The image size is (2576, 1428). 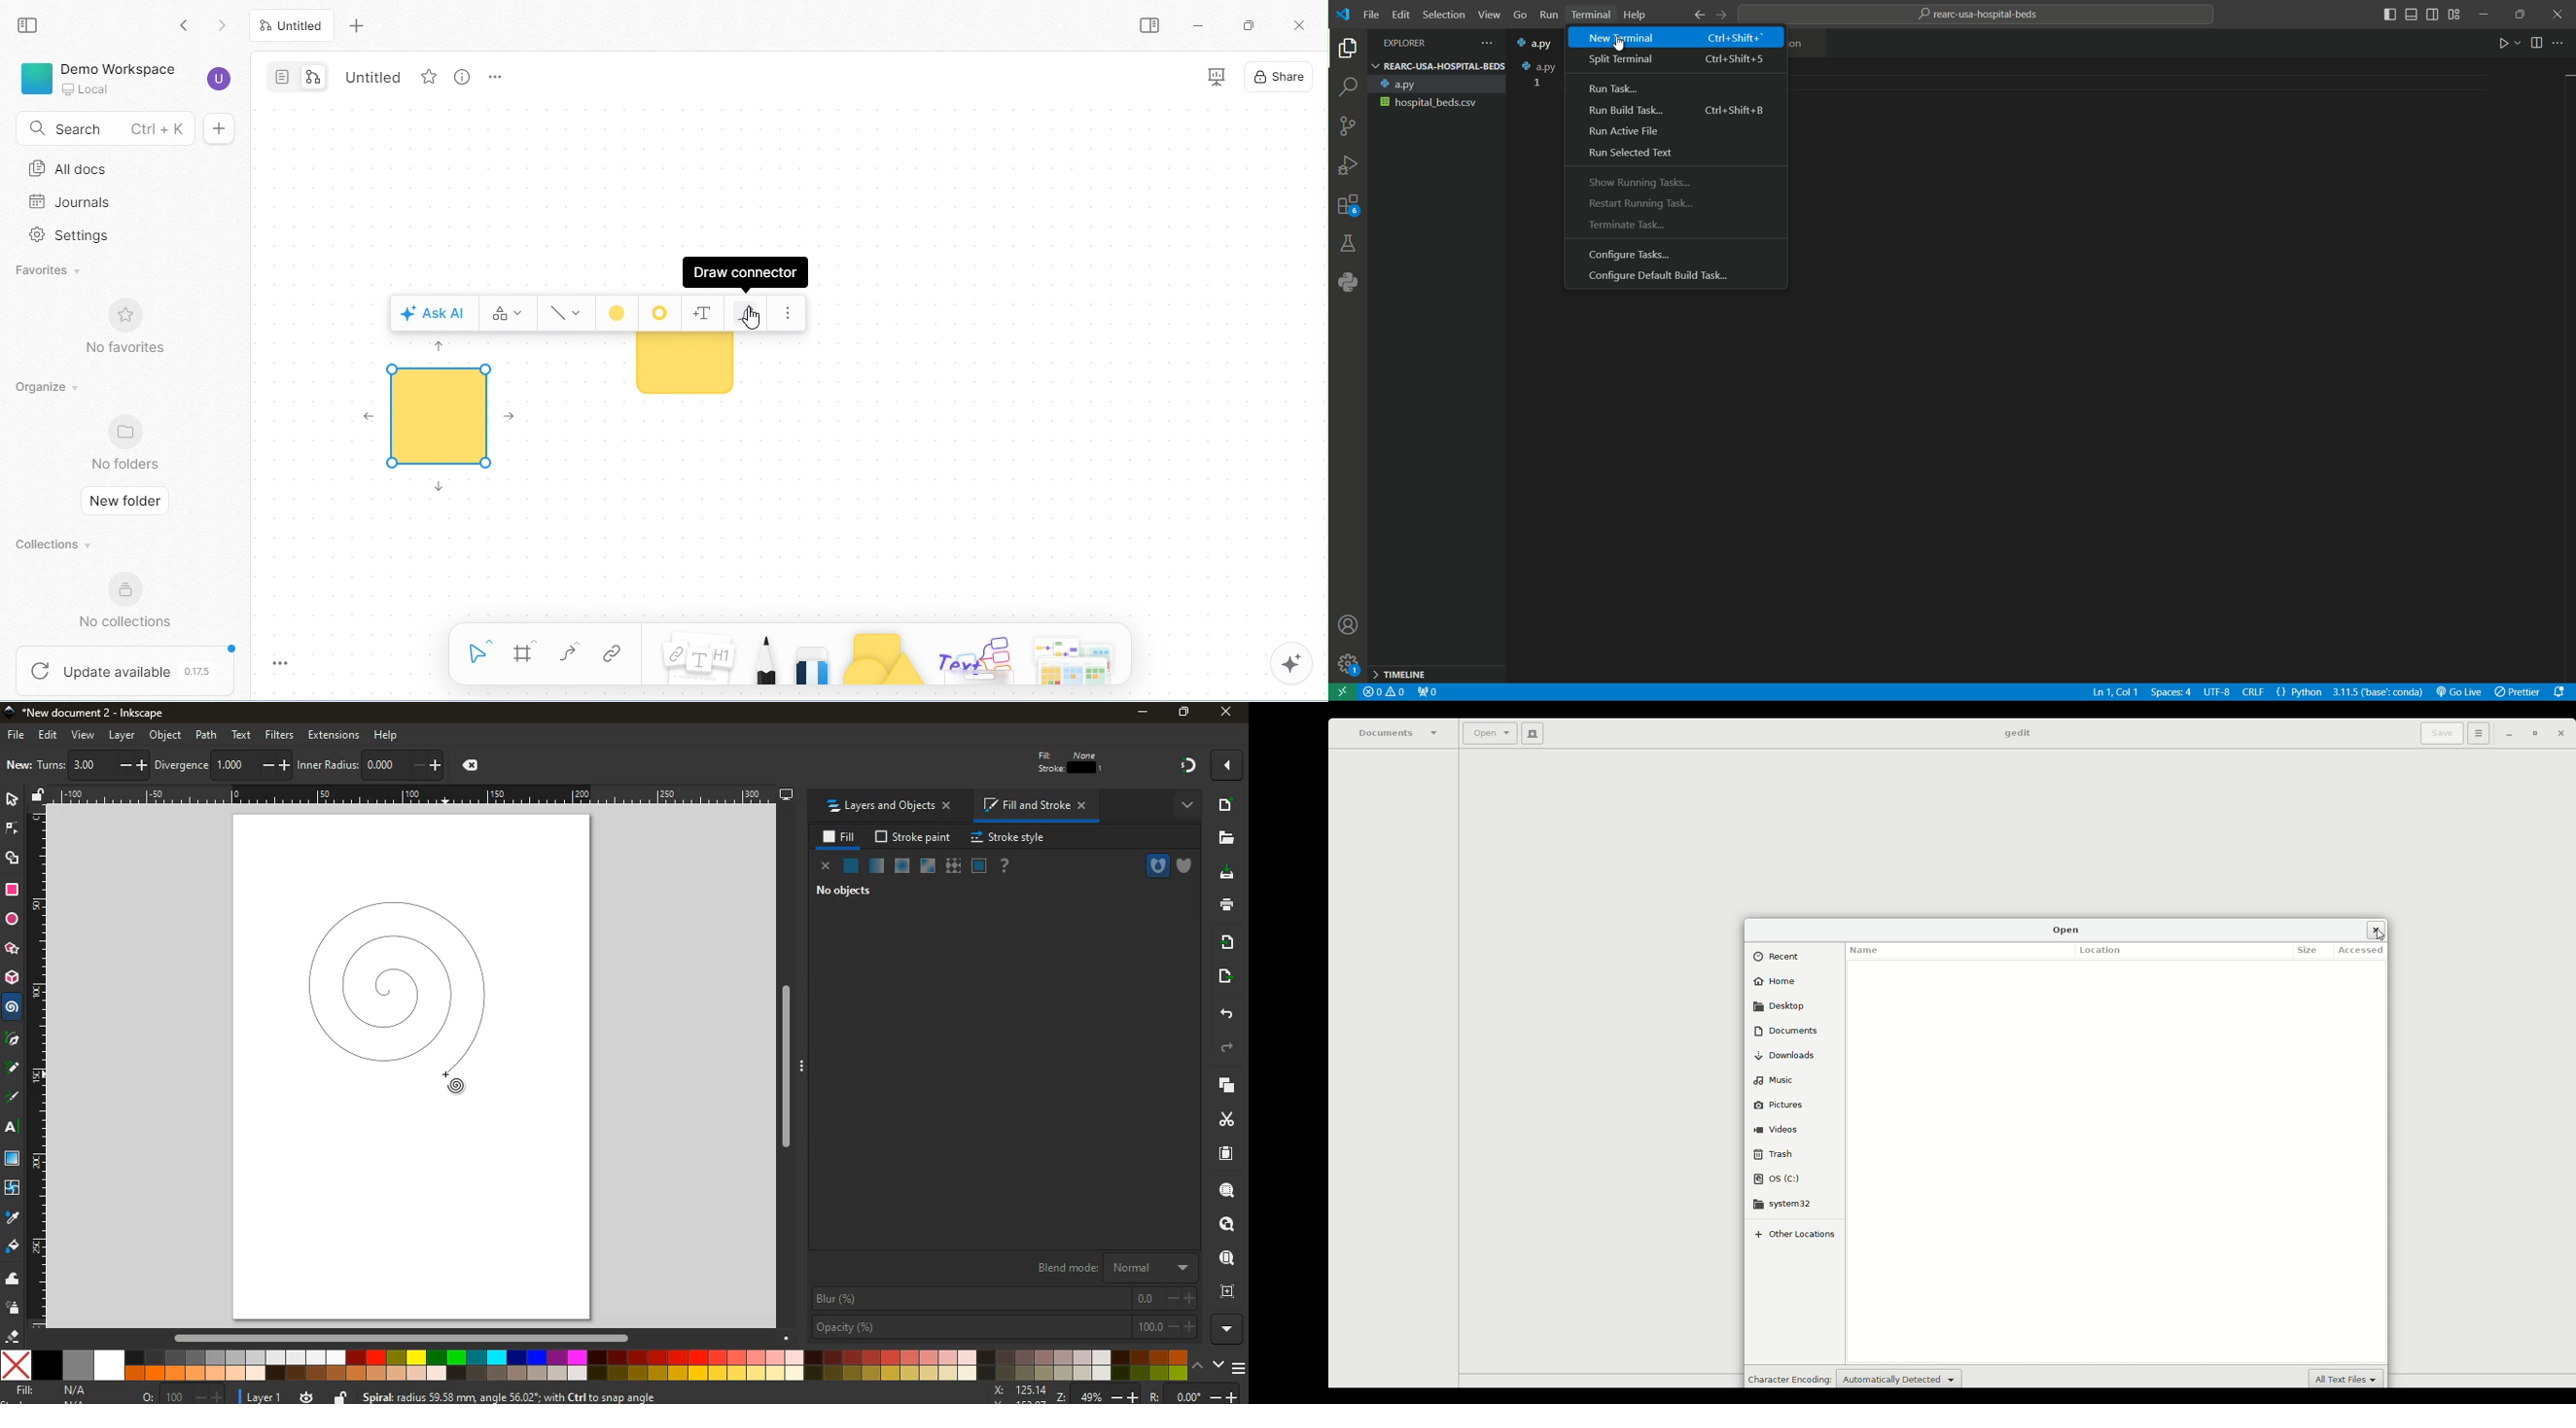 What do you see at coordinates (1047, 765) in the screenshot?
I see `edit` at bounding box center [1047, 765].